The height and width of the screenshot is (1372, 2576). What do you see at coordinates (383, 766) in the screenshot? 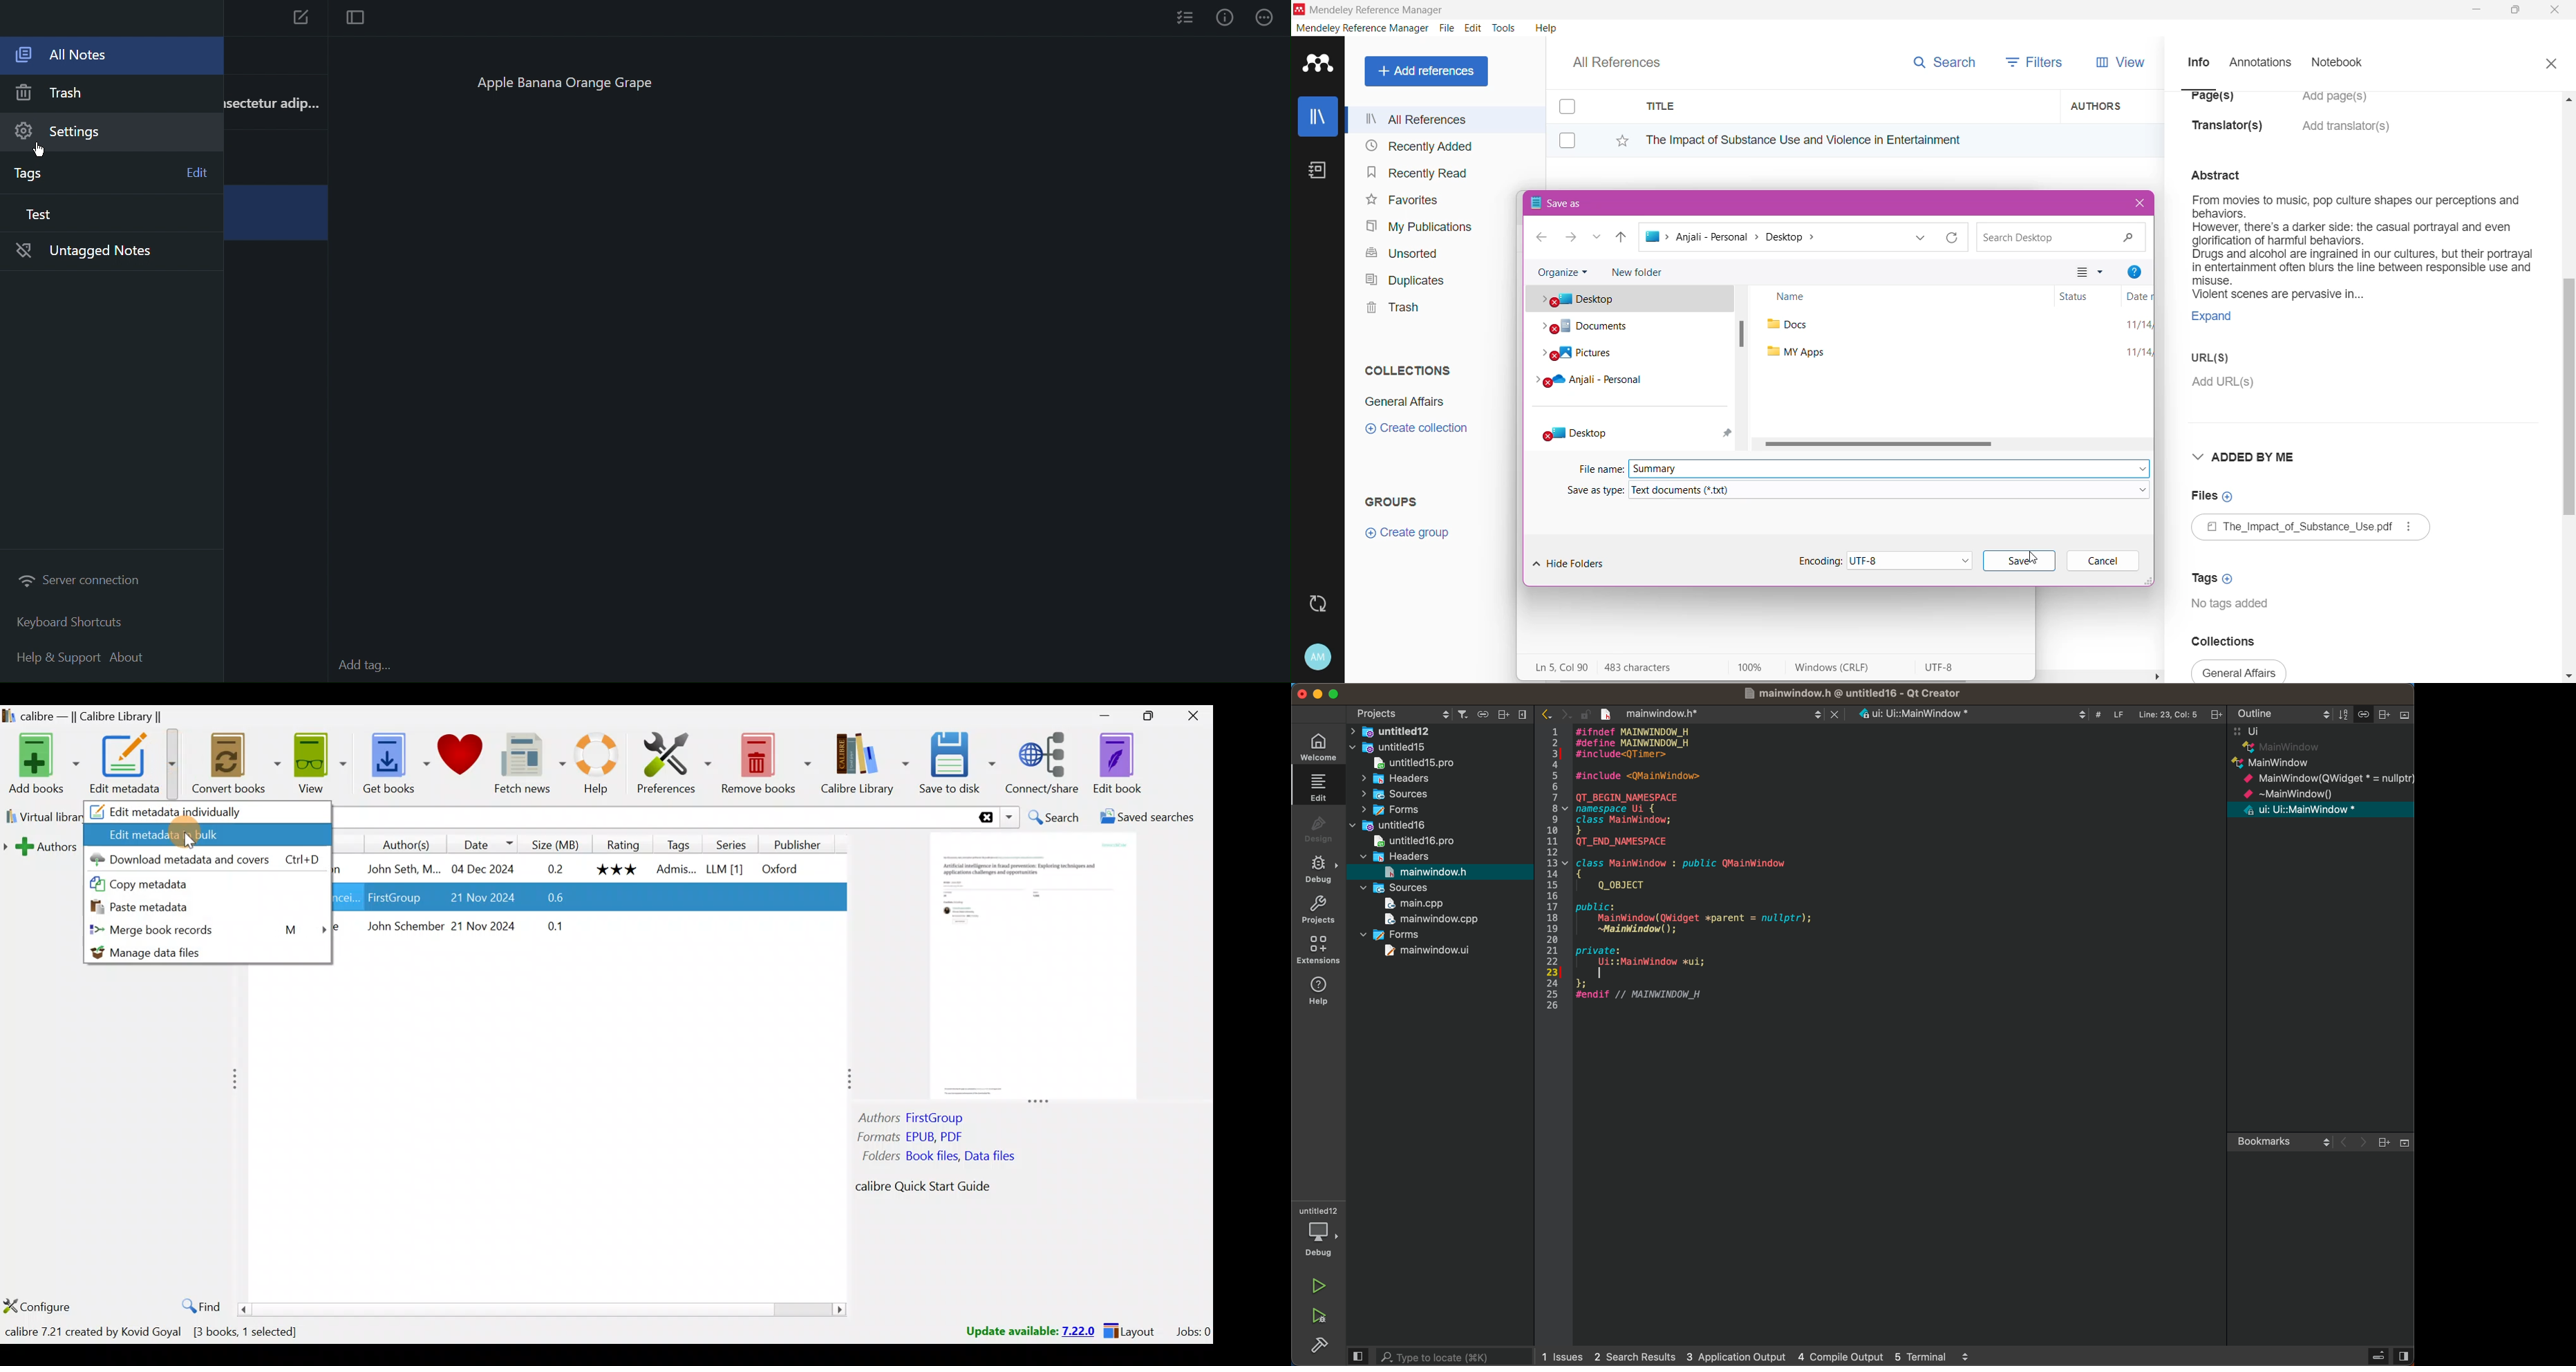
I see `Get books` at bounding box center [383, 766].